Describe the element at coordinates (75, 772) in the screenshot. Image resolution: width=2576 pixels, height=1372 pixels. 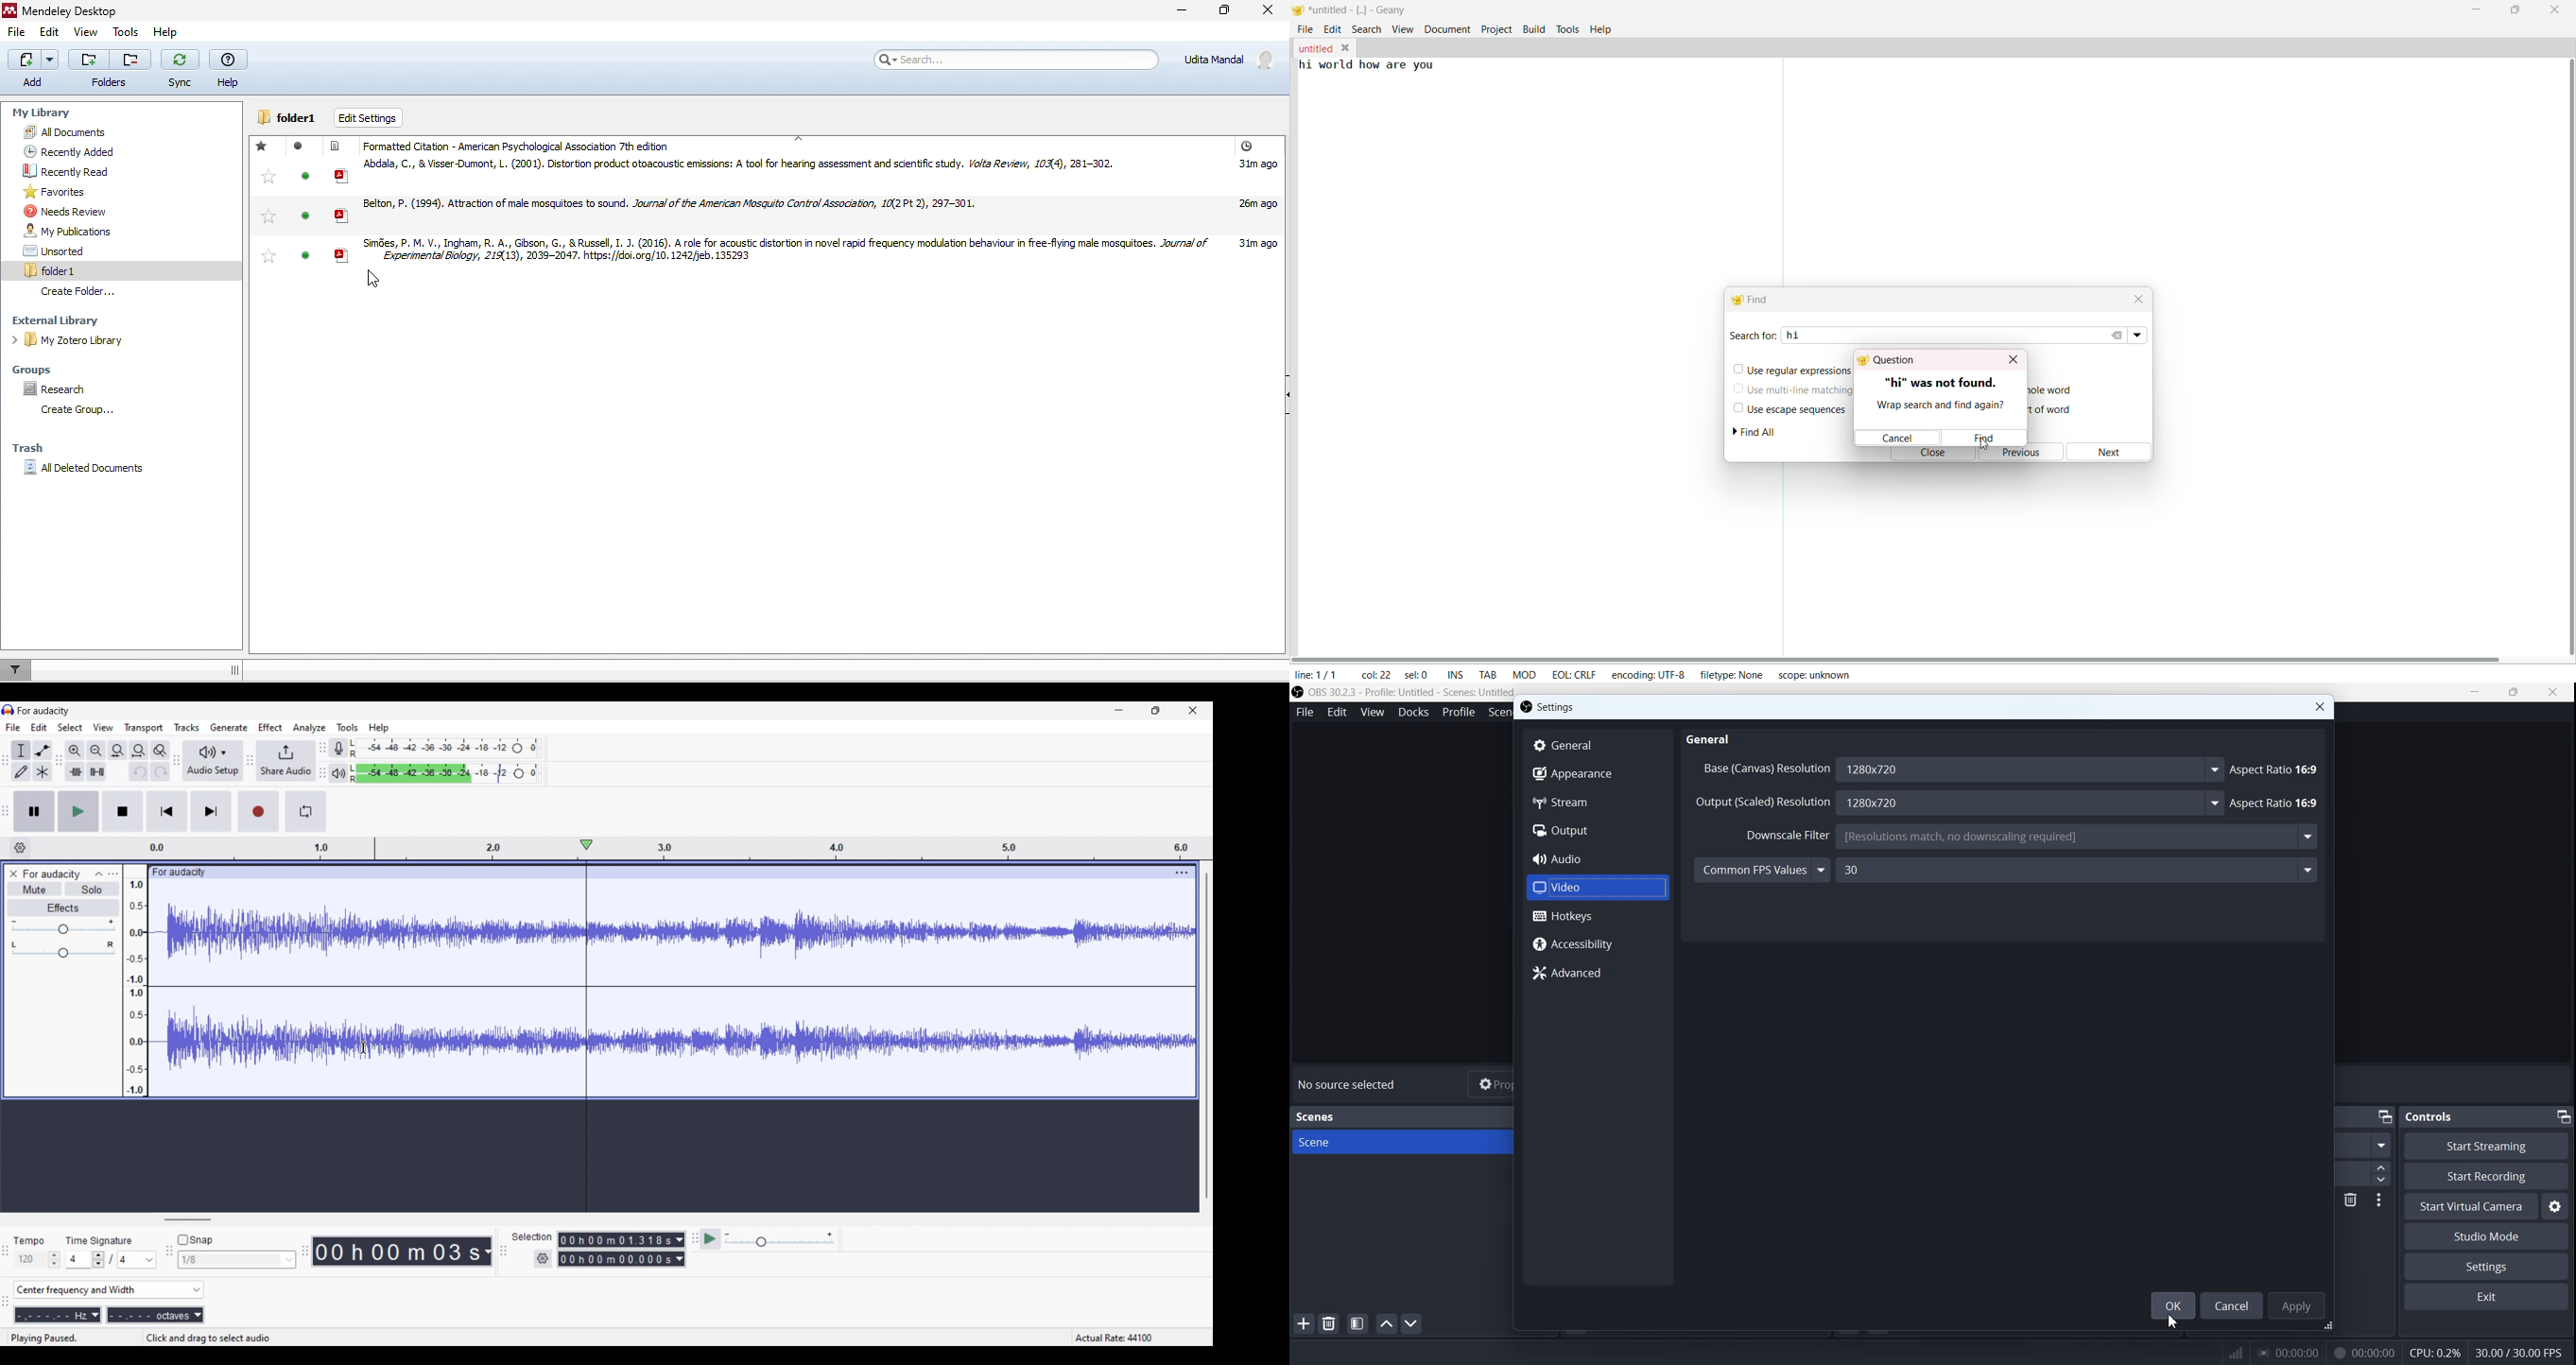
I see `Trim audio outside selection` at that location.